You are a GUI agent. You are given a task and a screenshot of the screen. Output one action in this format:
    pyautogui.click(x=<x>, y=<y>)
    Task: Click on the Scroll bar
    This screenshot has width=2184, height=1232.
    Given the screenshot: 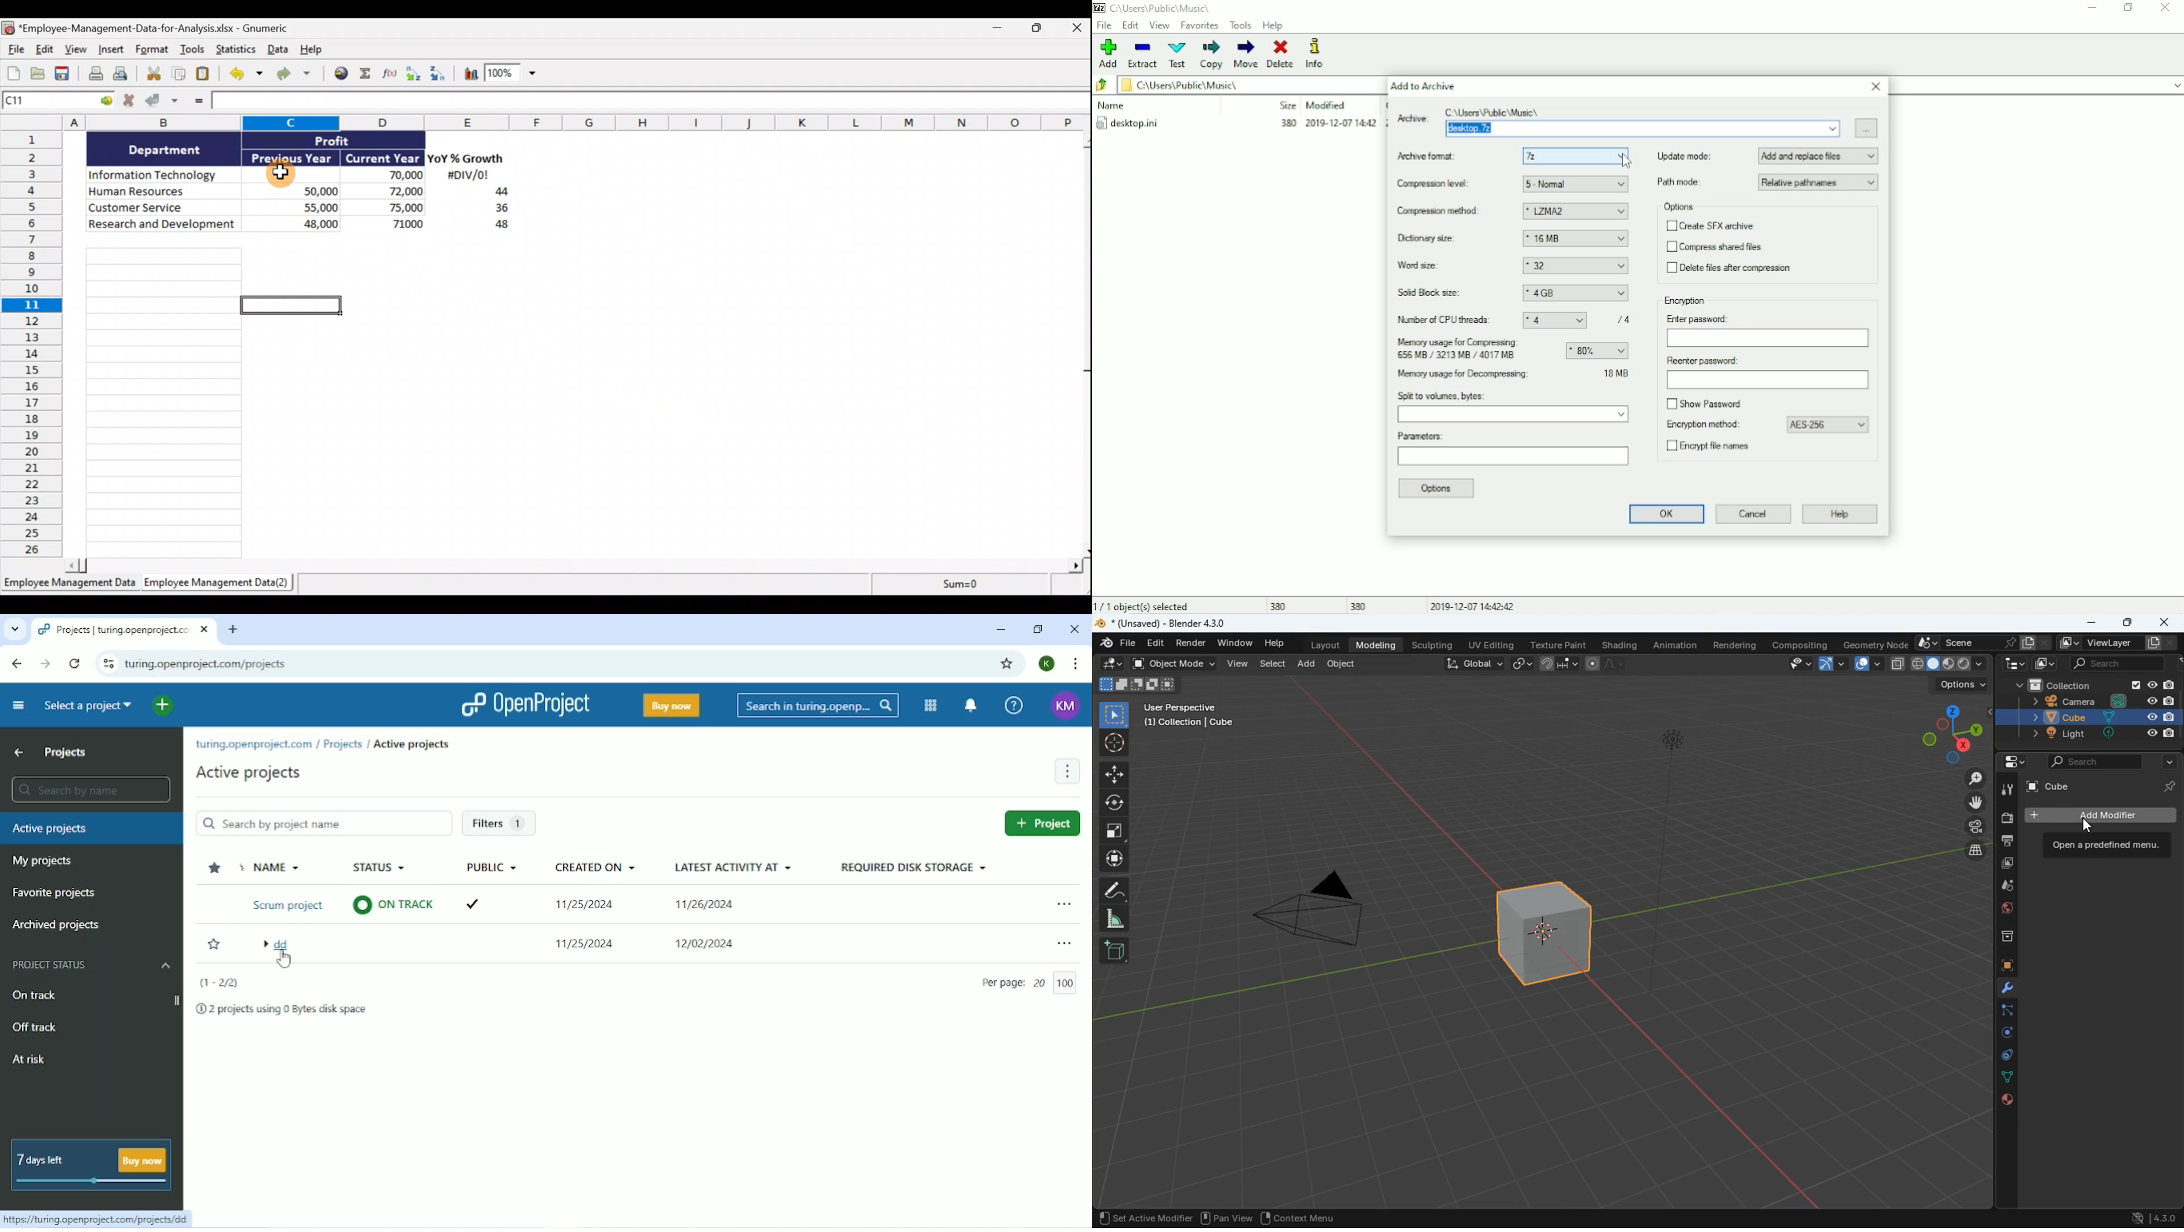 What is the action you would take?
    pyautogui.click(x=1082, y=343)
    